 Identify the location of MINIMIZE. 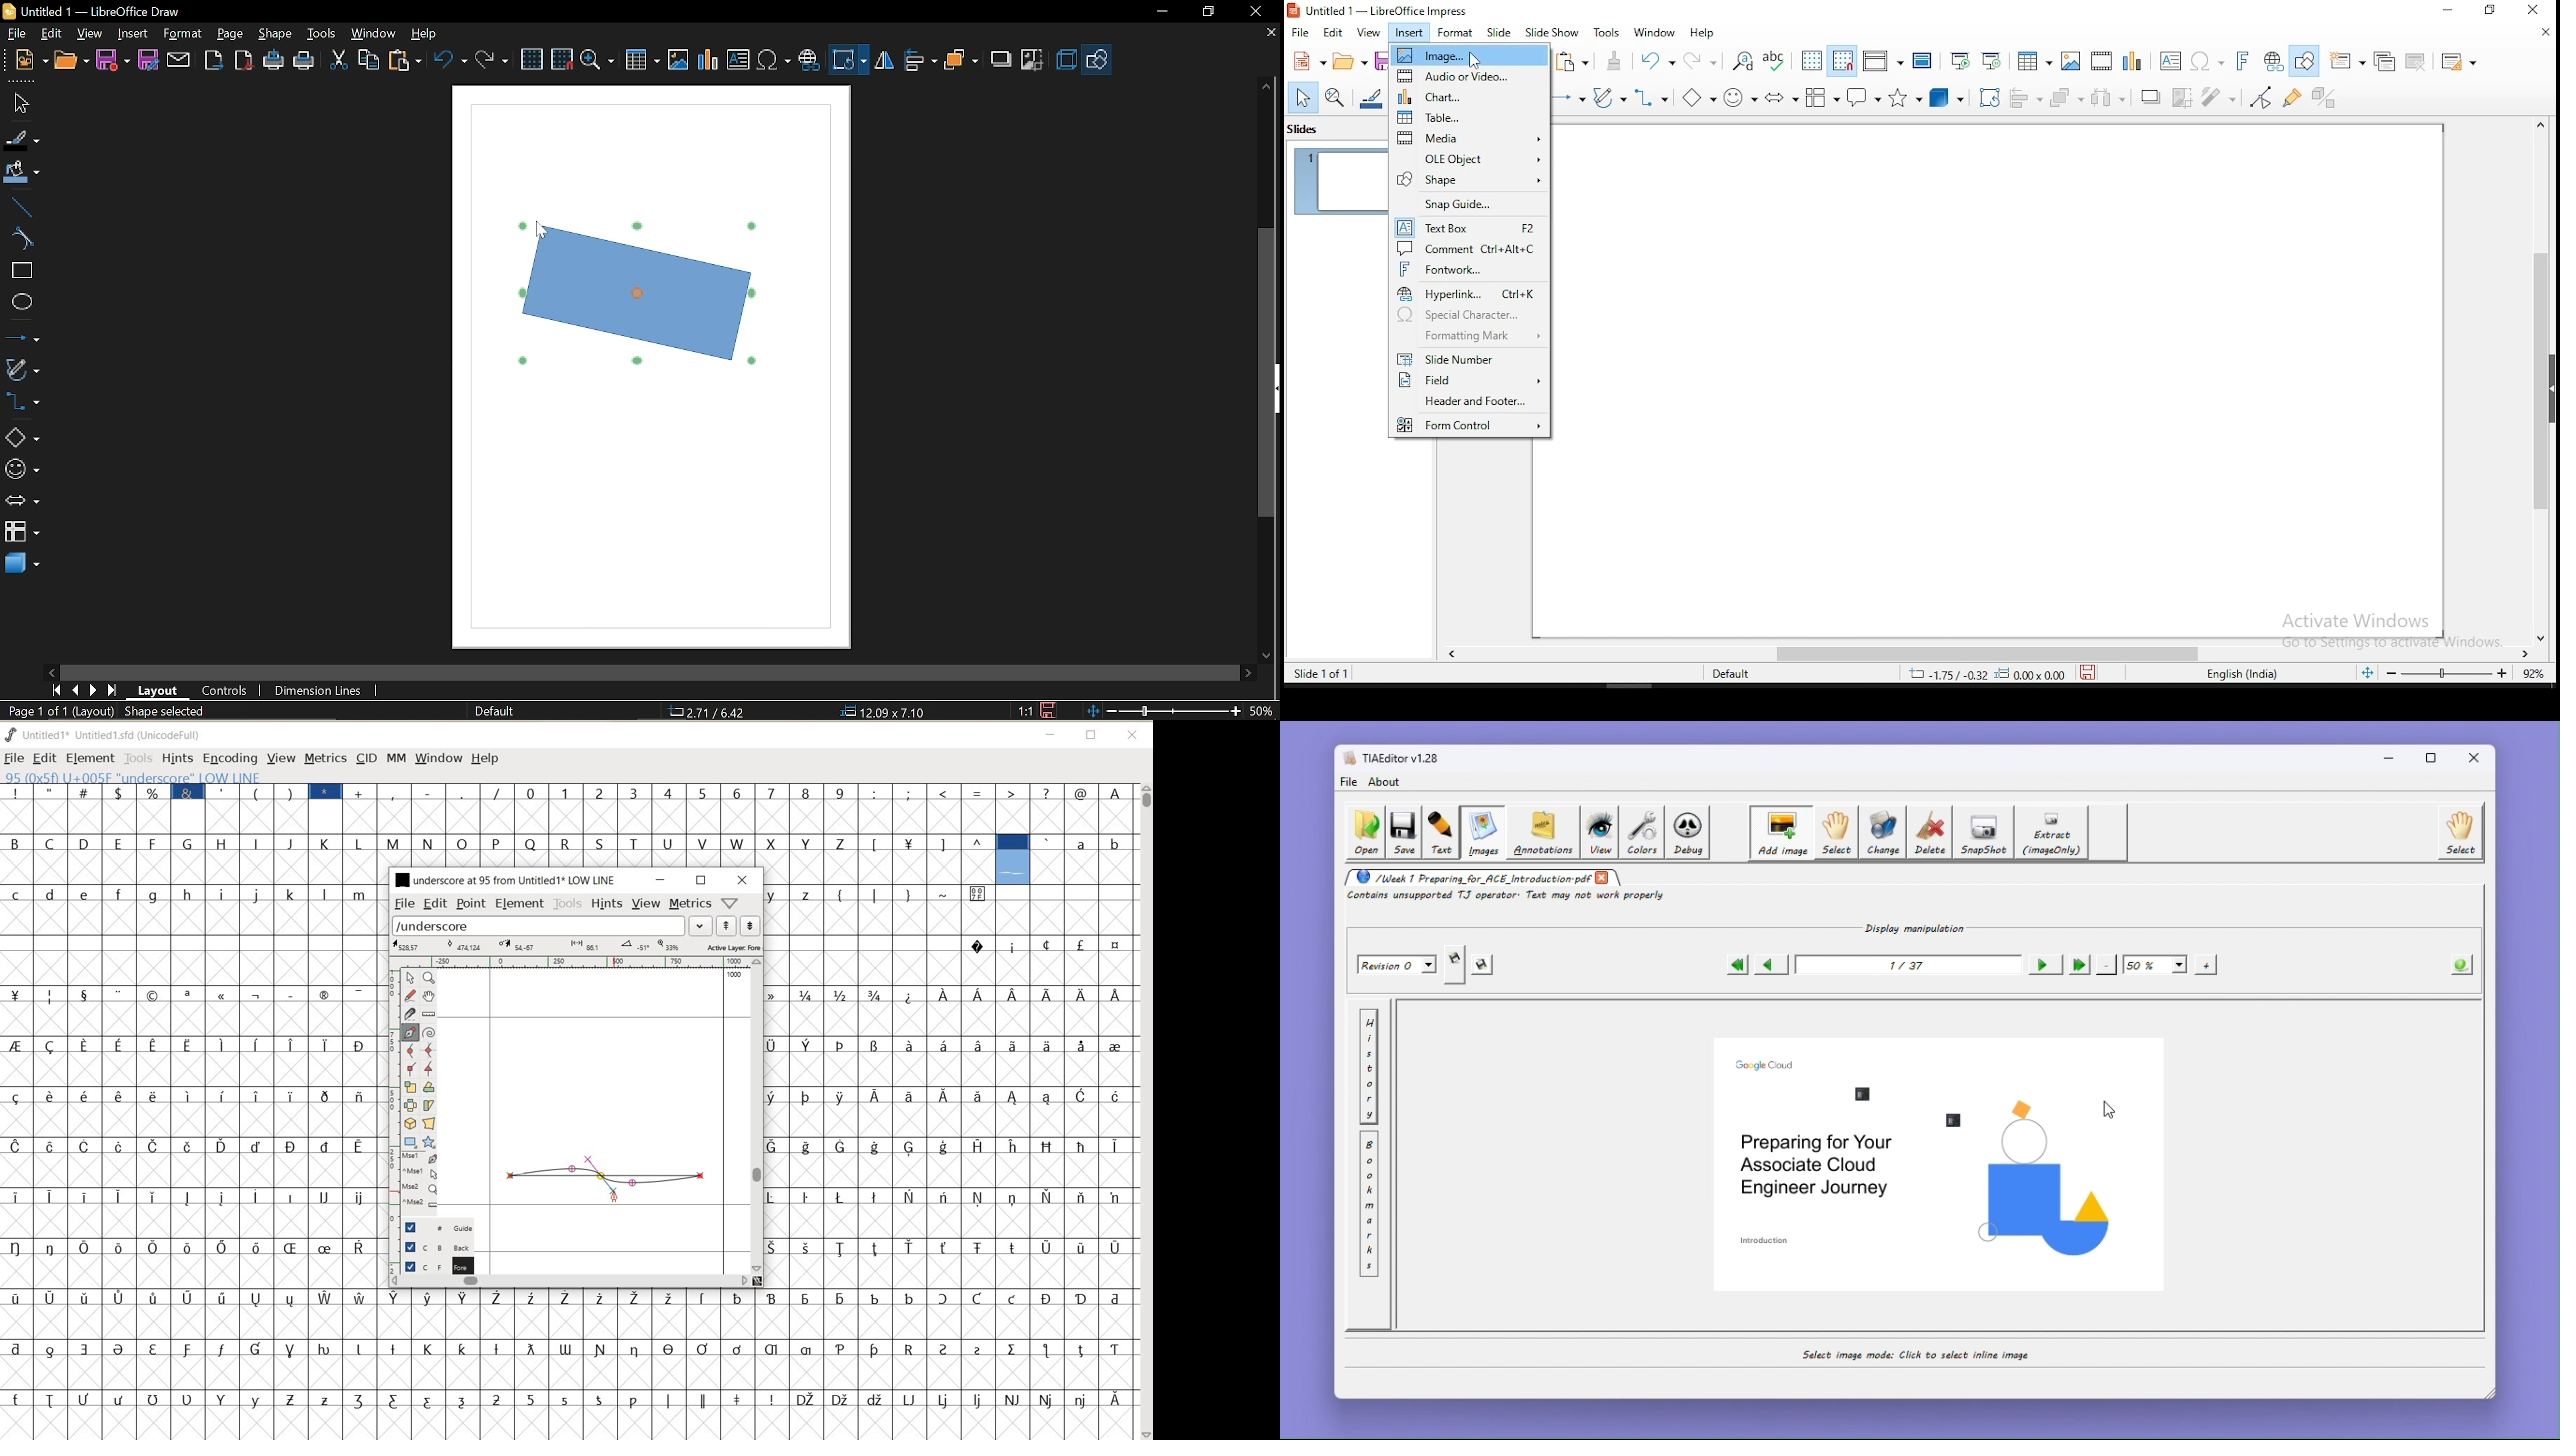
(662, 880).